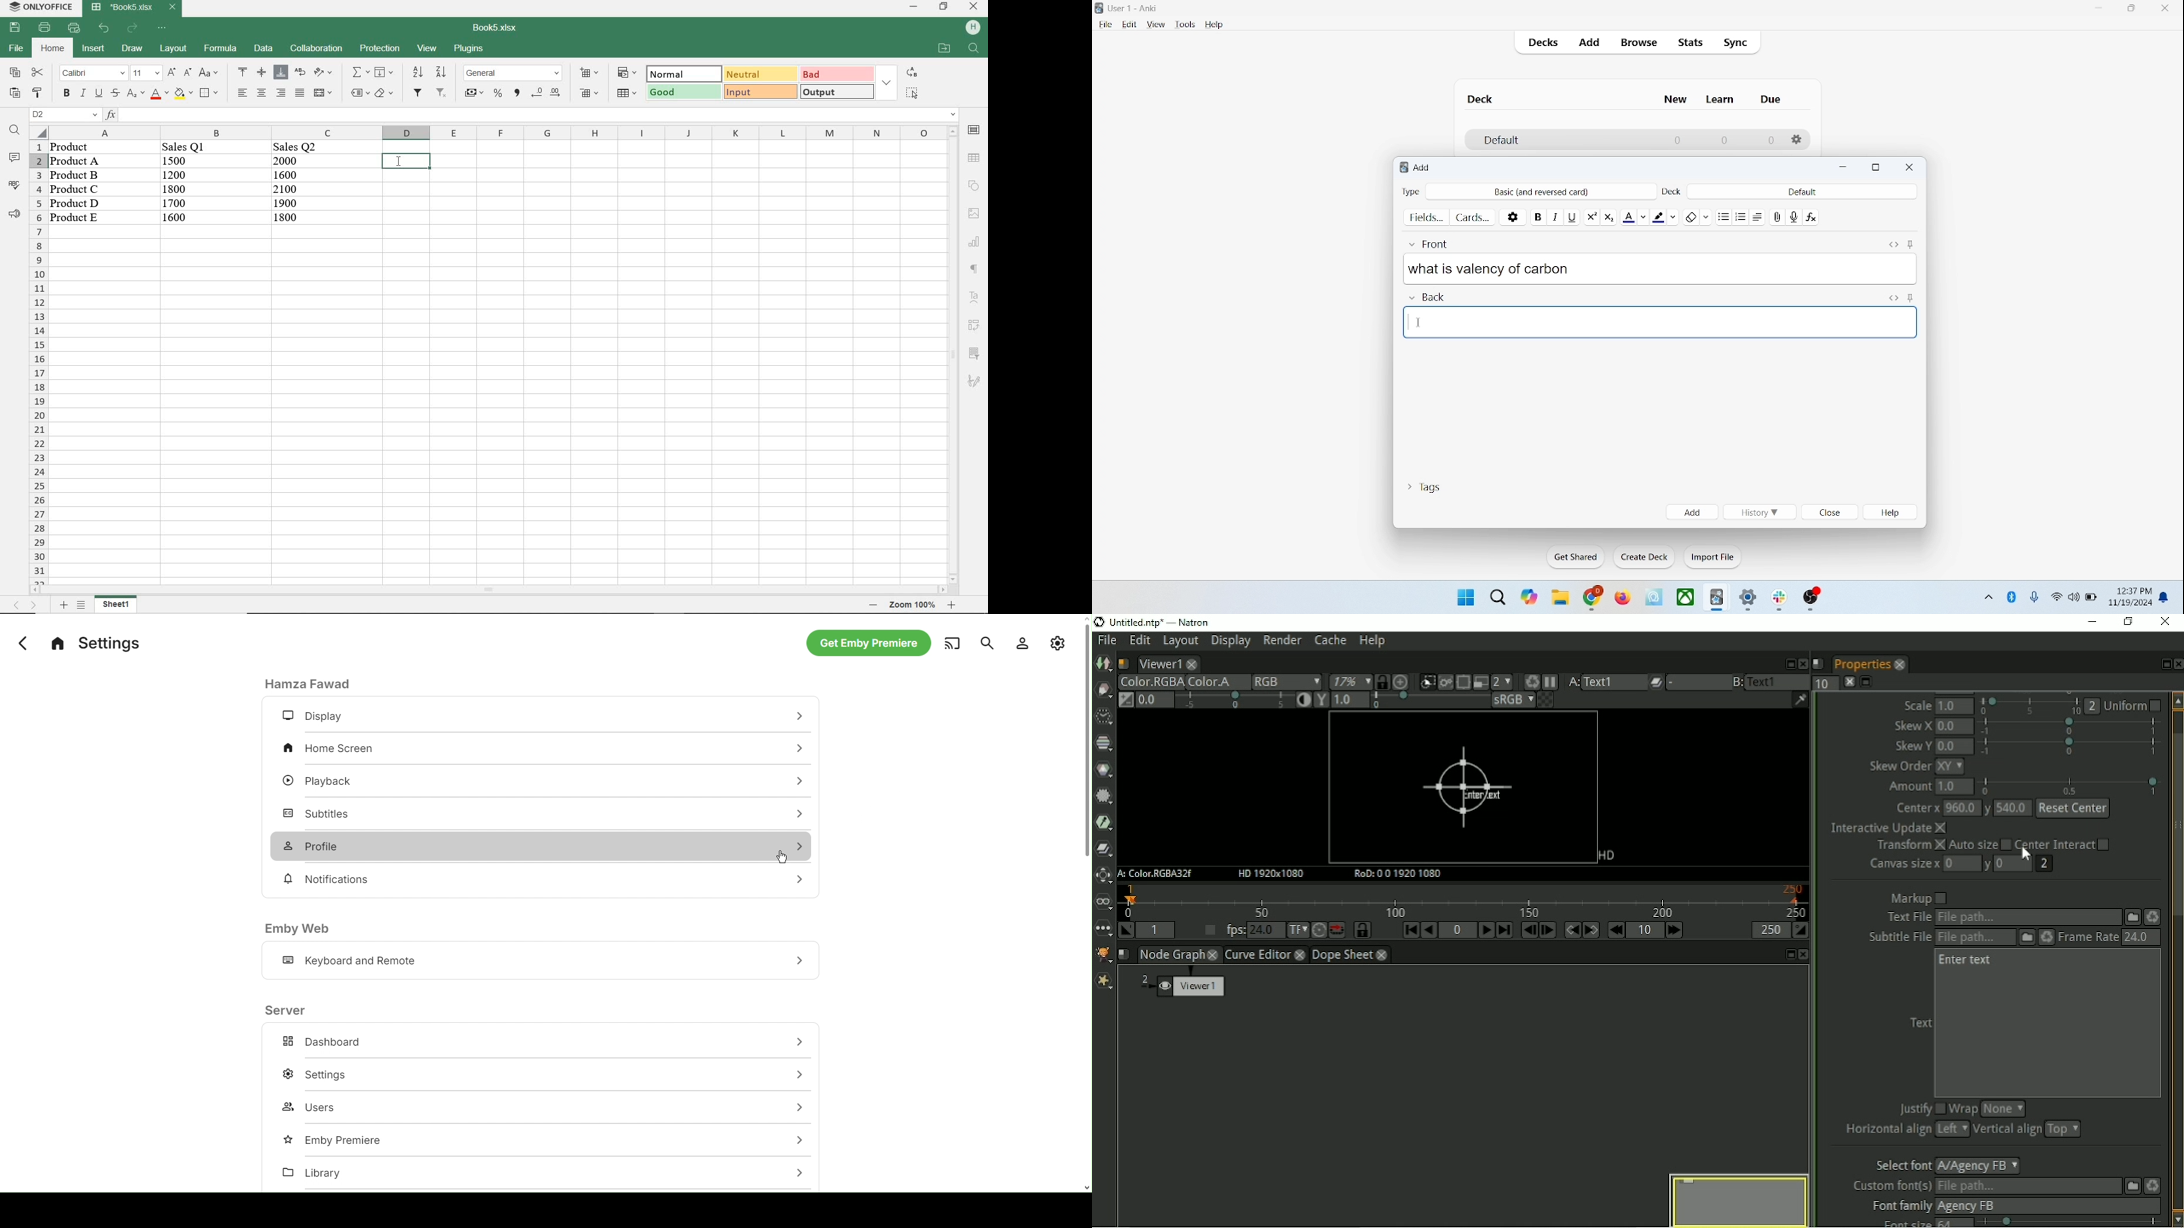 The height and width of the screenshot is (1232, 2184). What do you see at coordinates (241, 92) in the screenshot?
I see `align right` at bounding box center [241, 92].